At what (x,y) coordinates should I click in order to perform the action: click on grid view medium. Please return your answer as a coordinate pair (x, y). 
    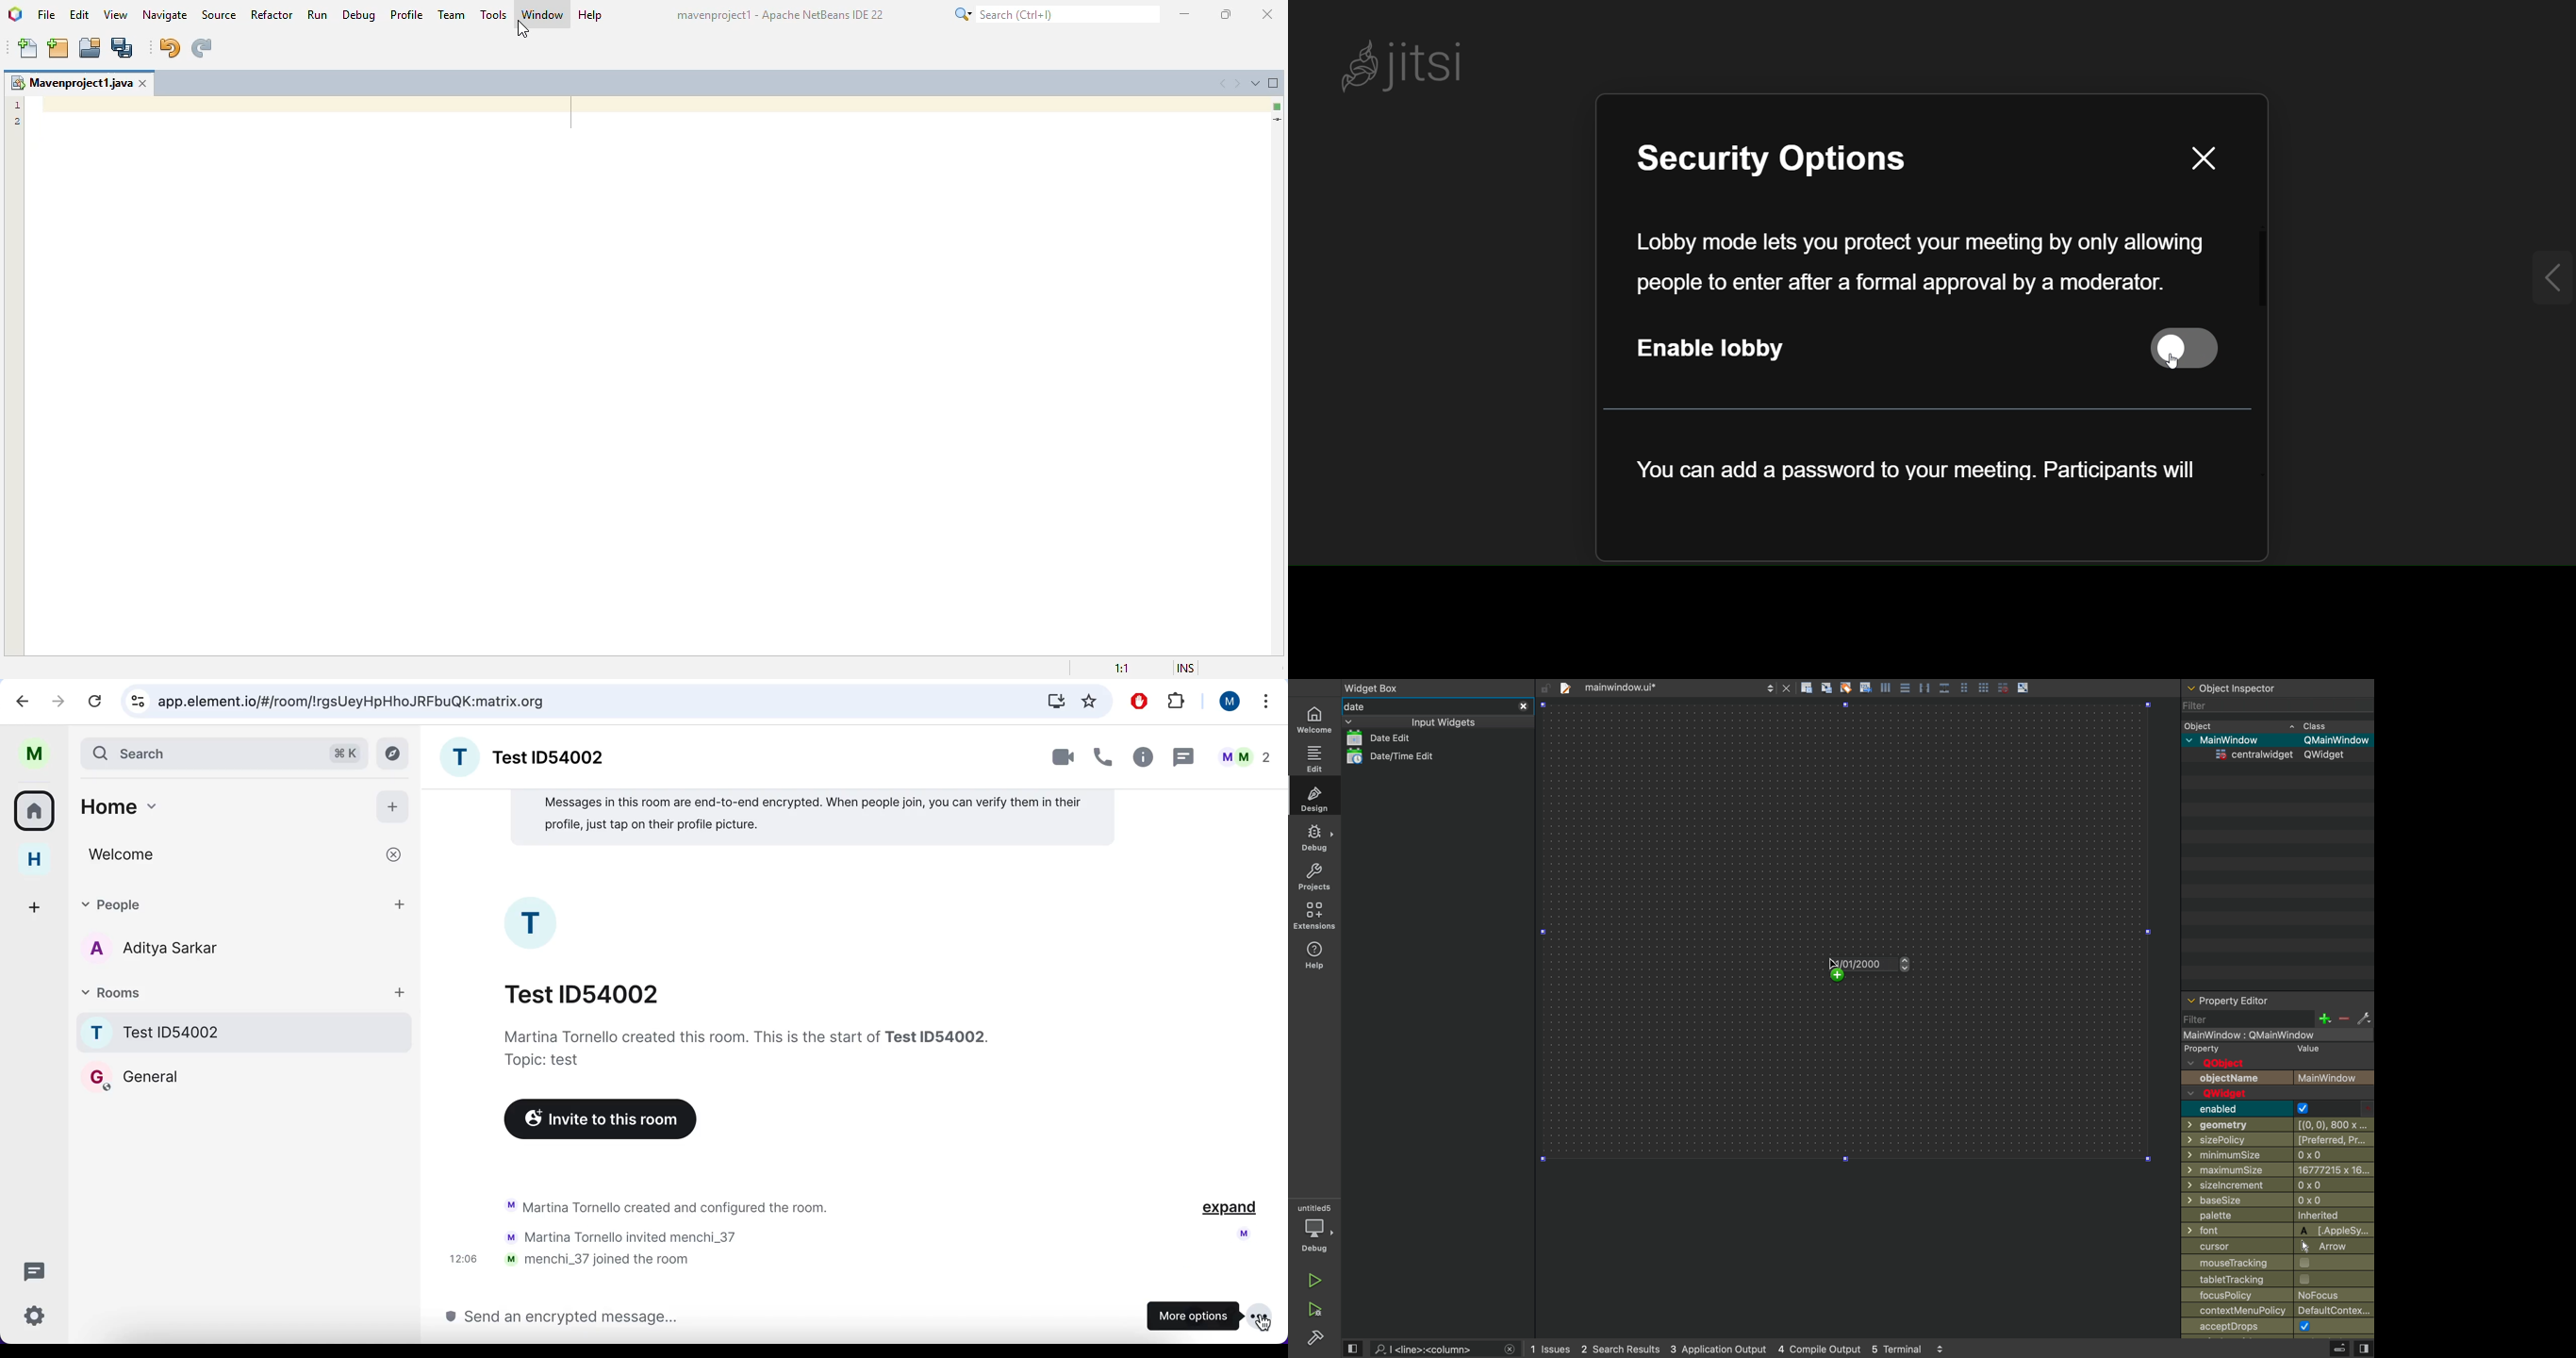
    Looking at the image, I should click on (1963, 687).